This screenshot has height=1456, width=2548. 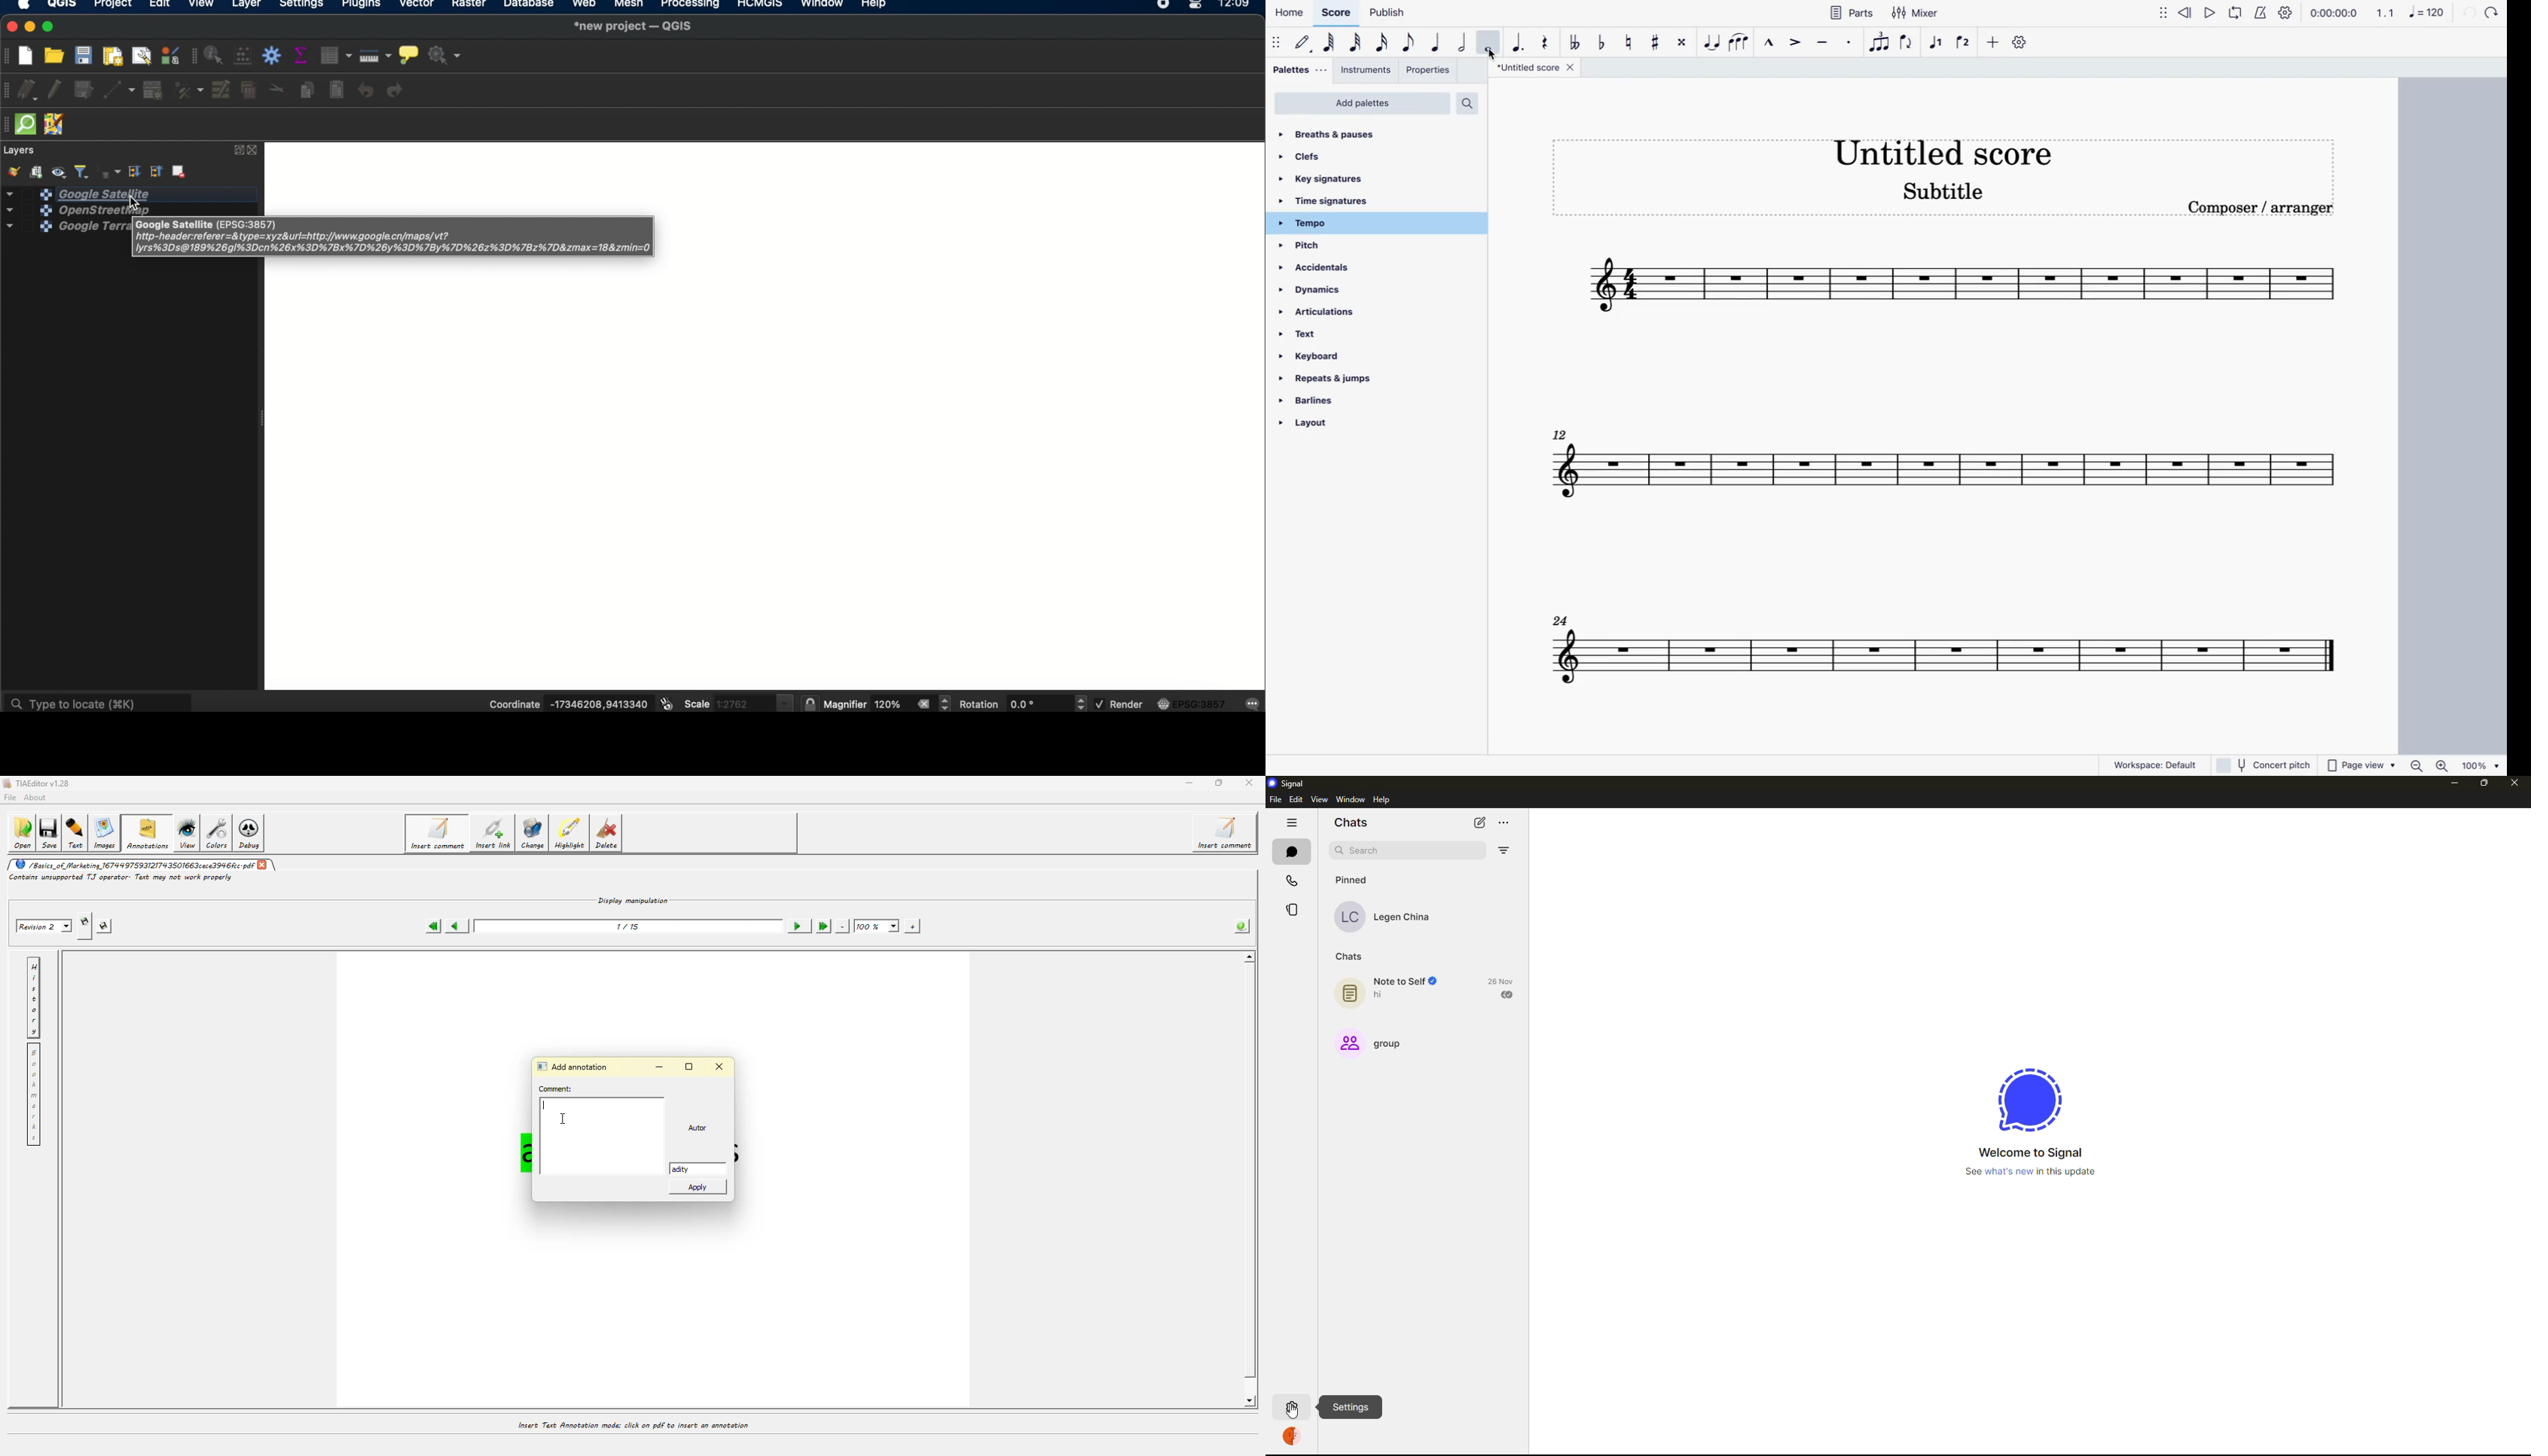 What do you see at coordinates (1337, 382) in the screenshot?
I see `repeats & jumps` at bounding box center [1337, 382].